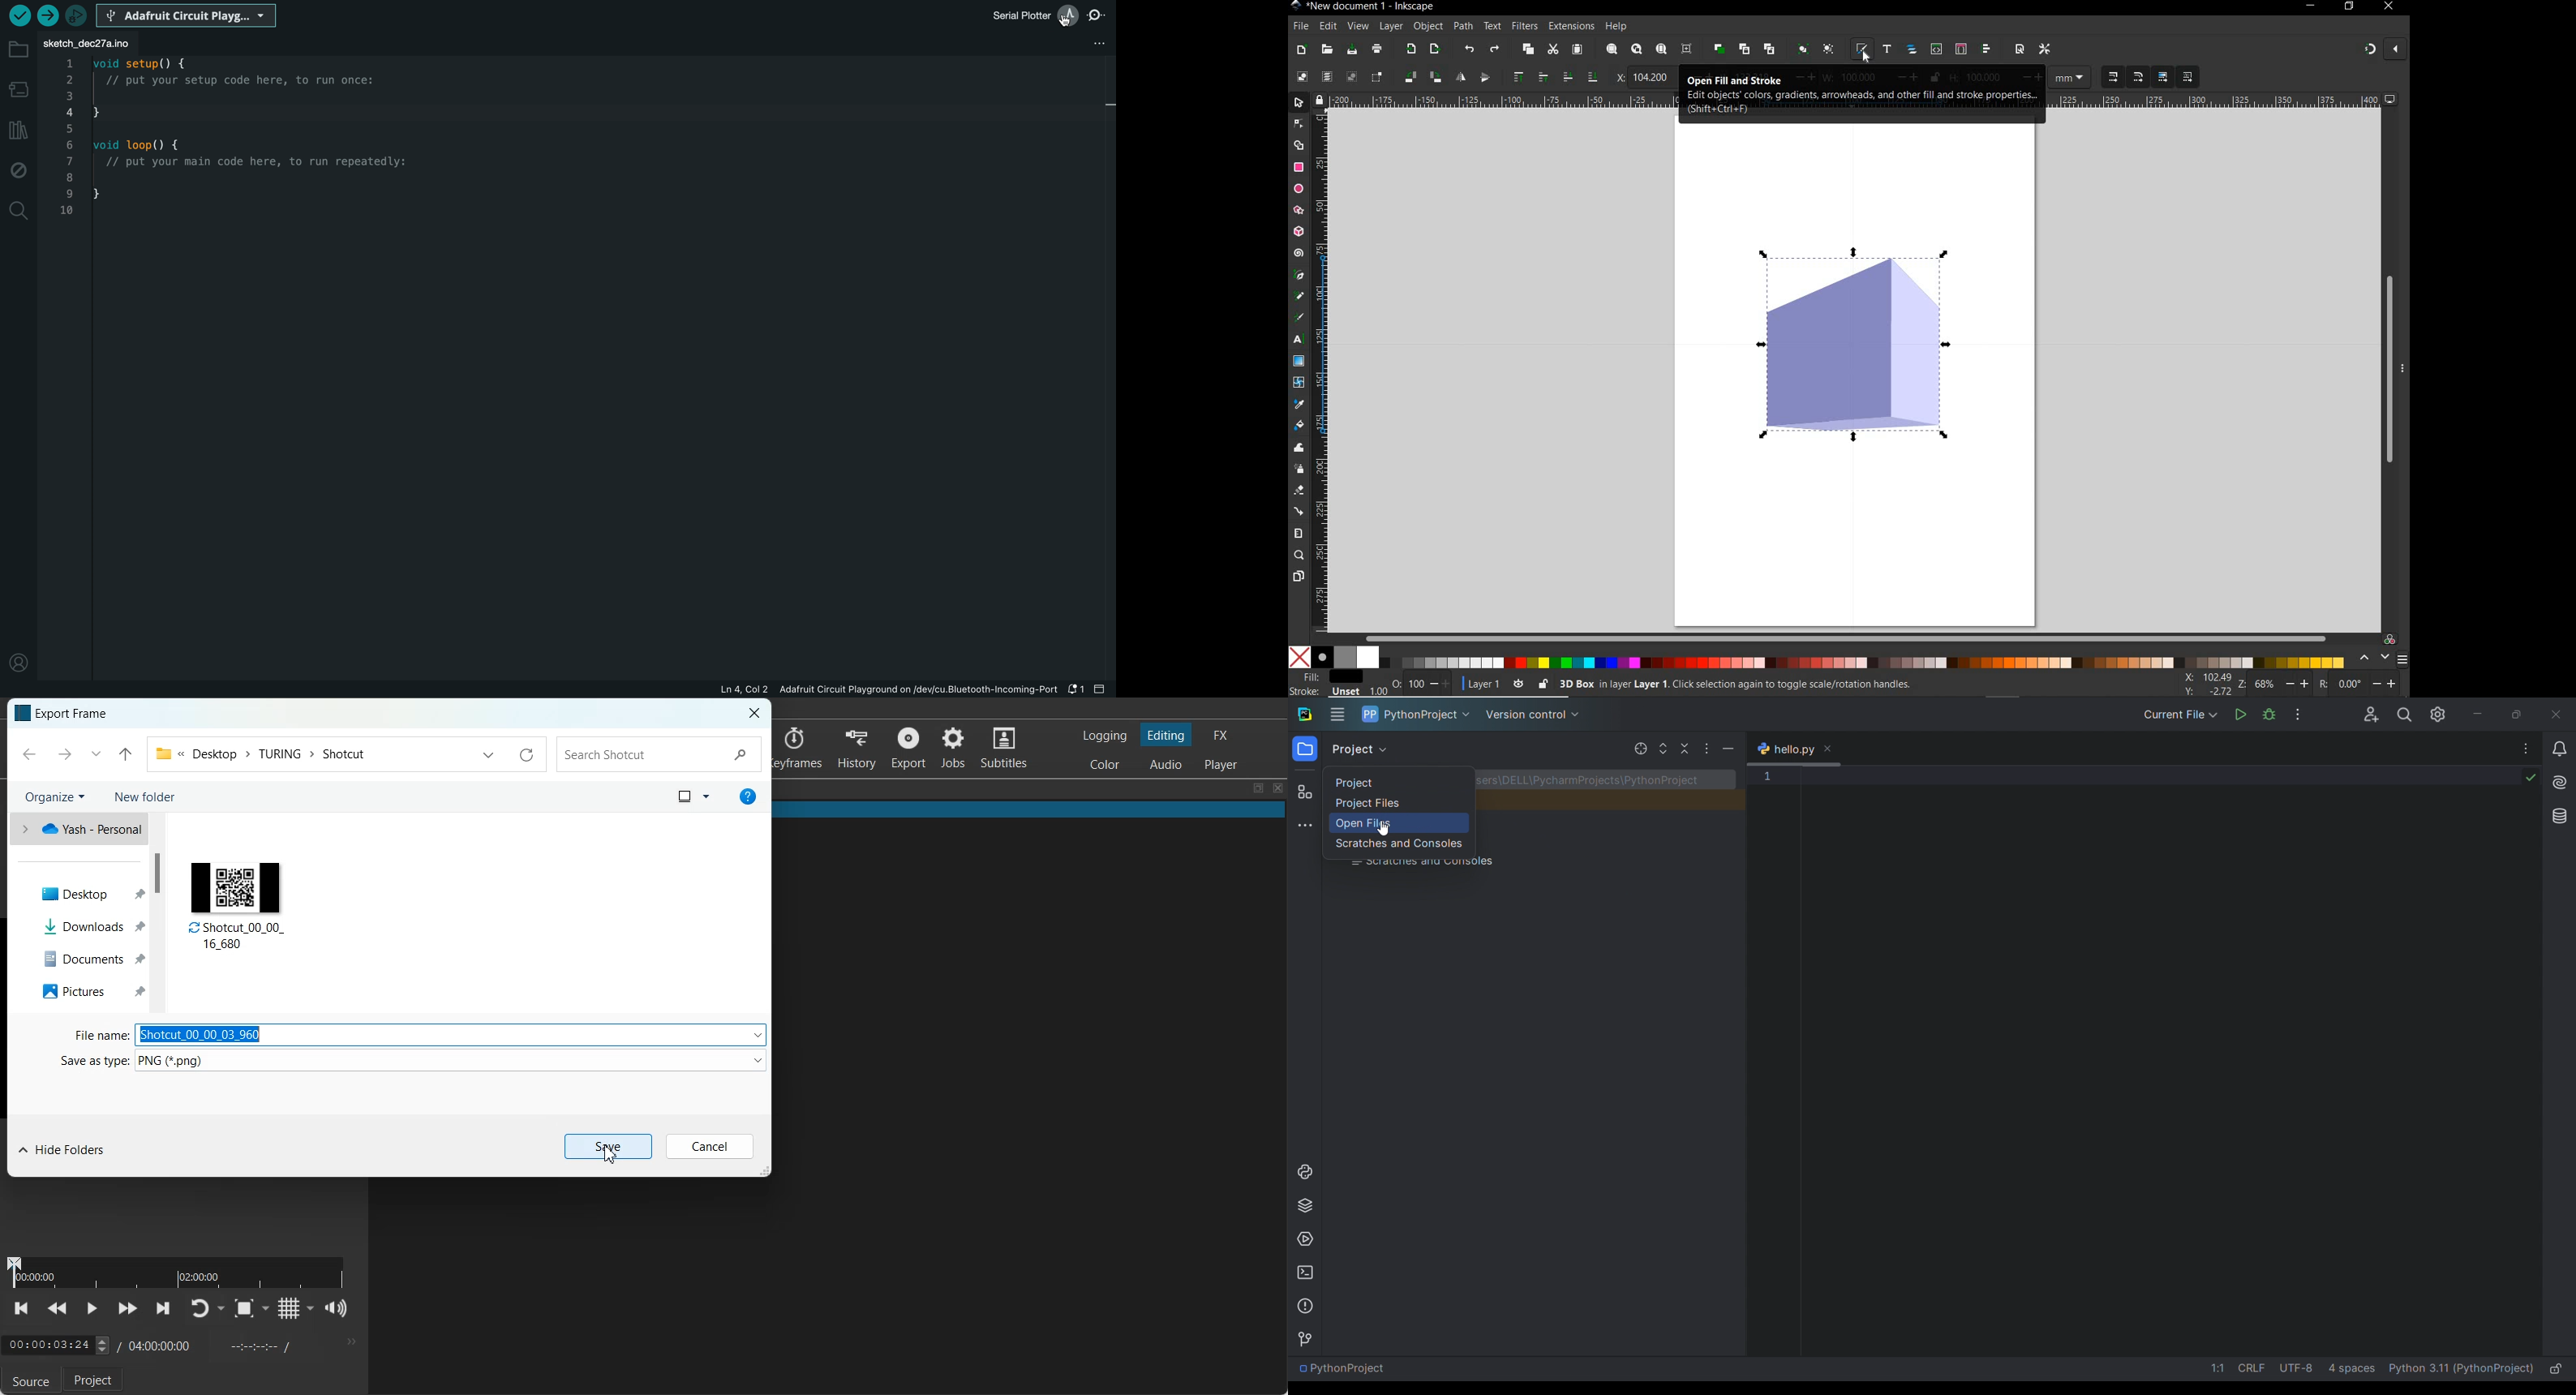 This screenshot has width=2576, height=1400. Describe the element at coordinates (1430, 27) in the screenshot. I see `OBJECT` at that location.